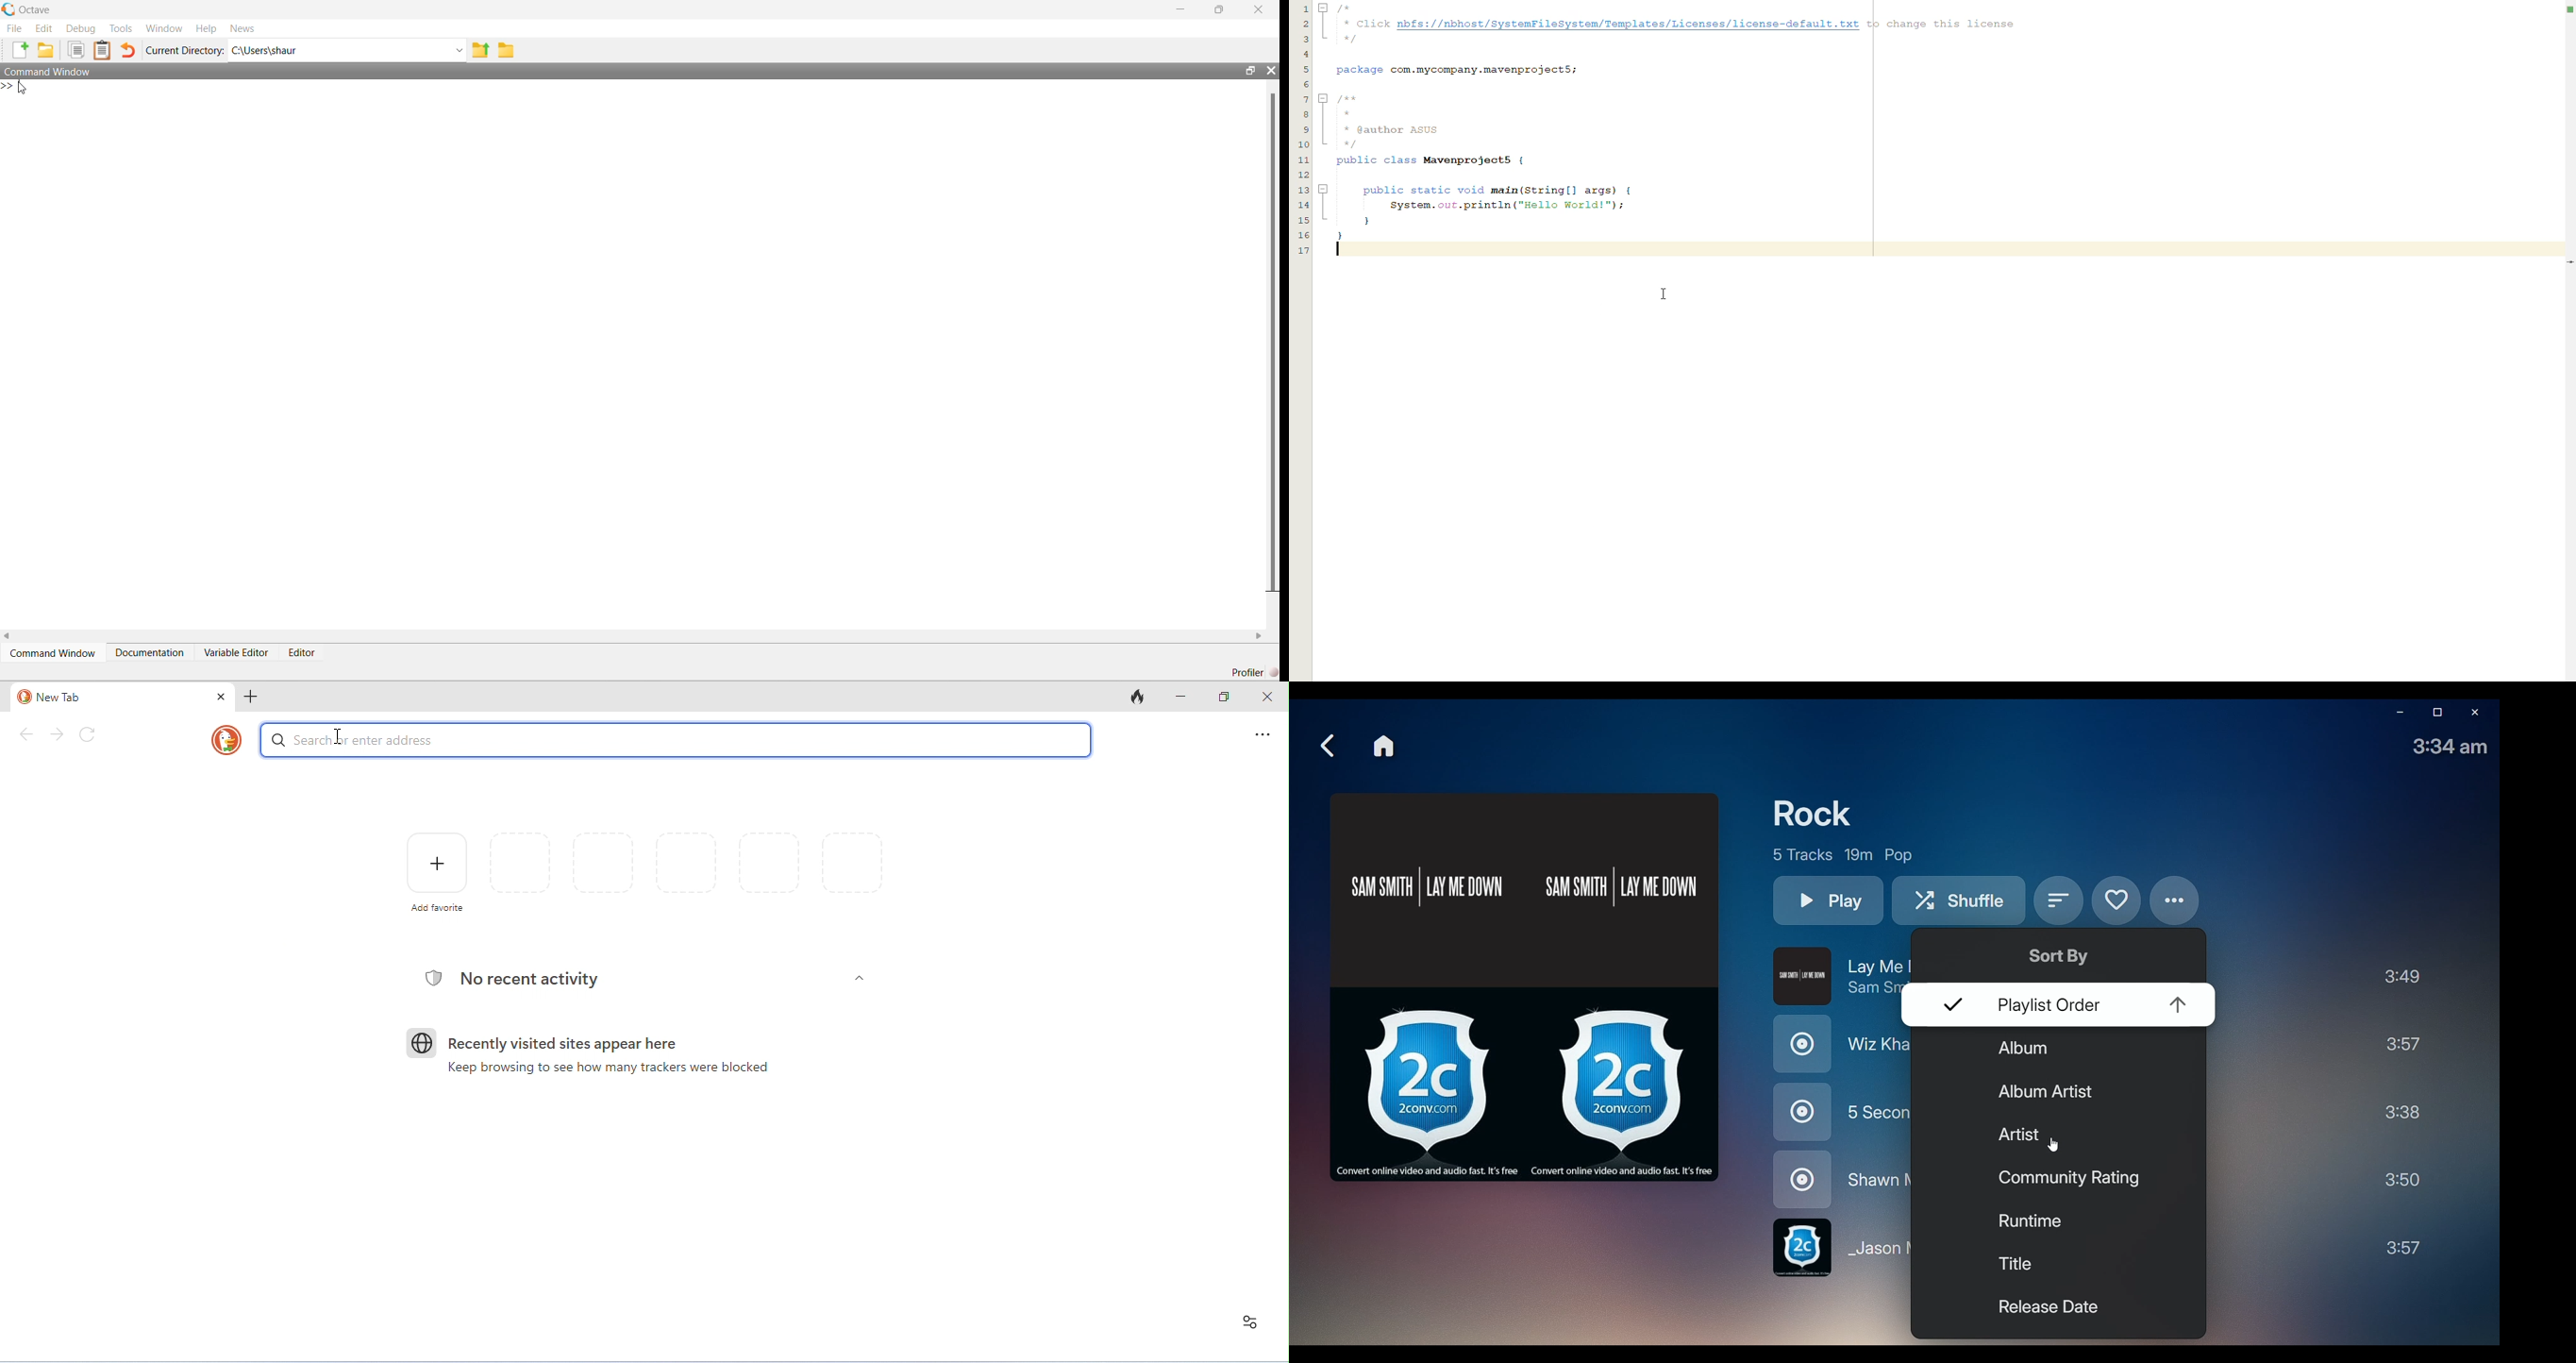  Describe the element at coordinates (481, 50) in the screenshot. I see `Previous Folder` at that location.